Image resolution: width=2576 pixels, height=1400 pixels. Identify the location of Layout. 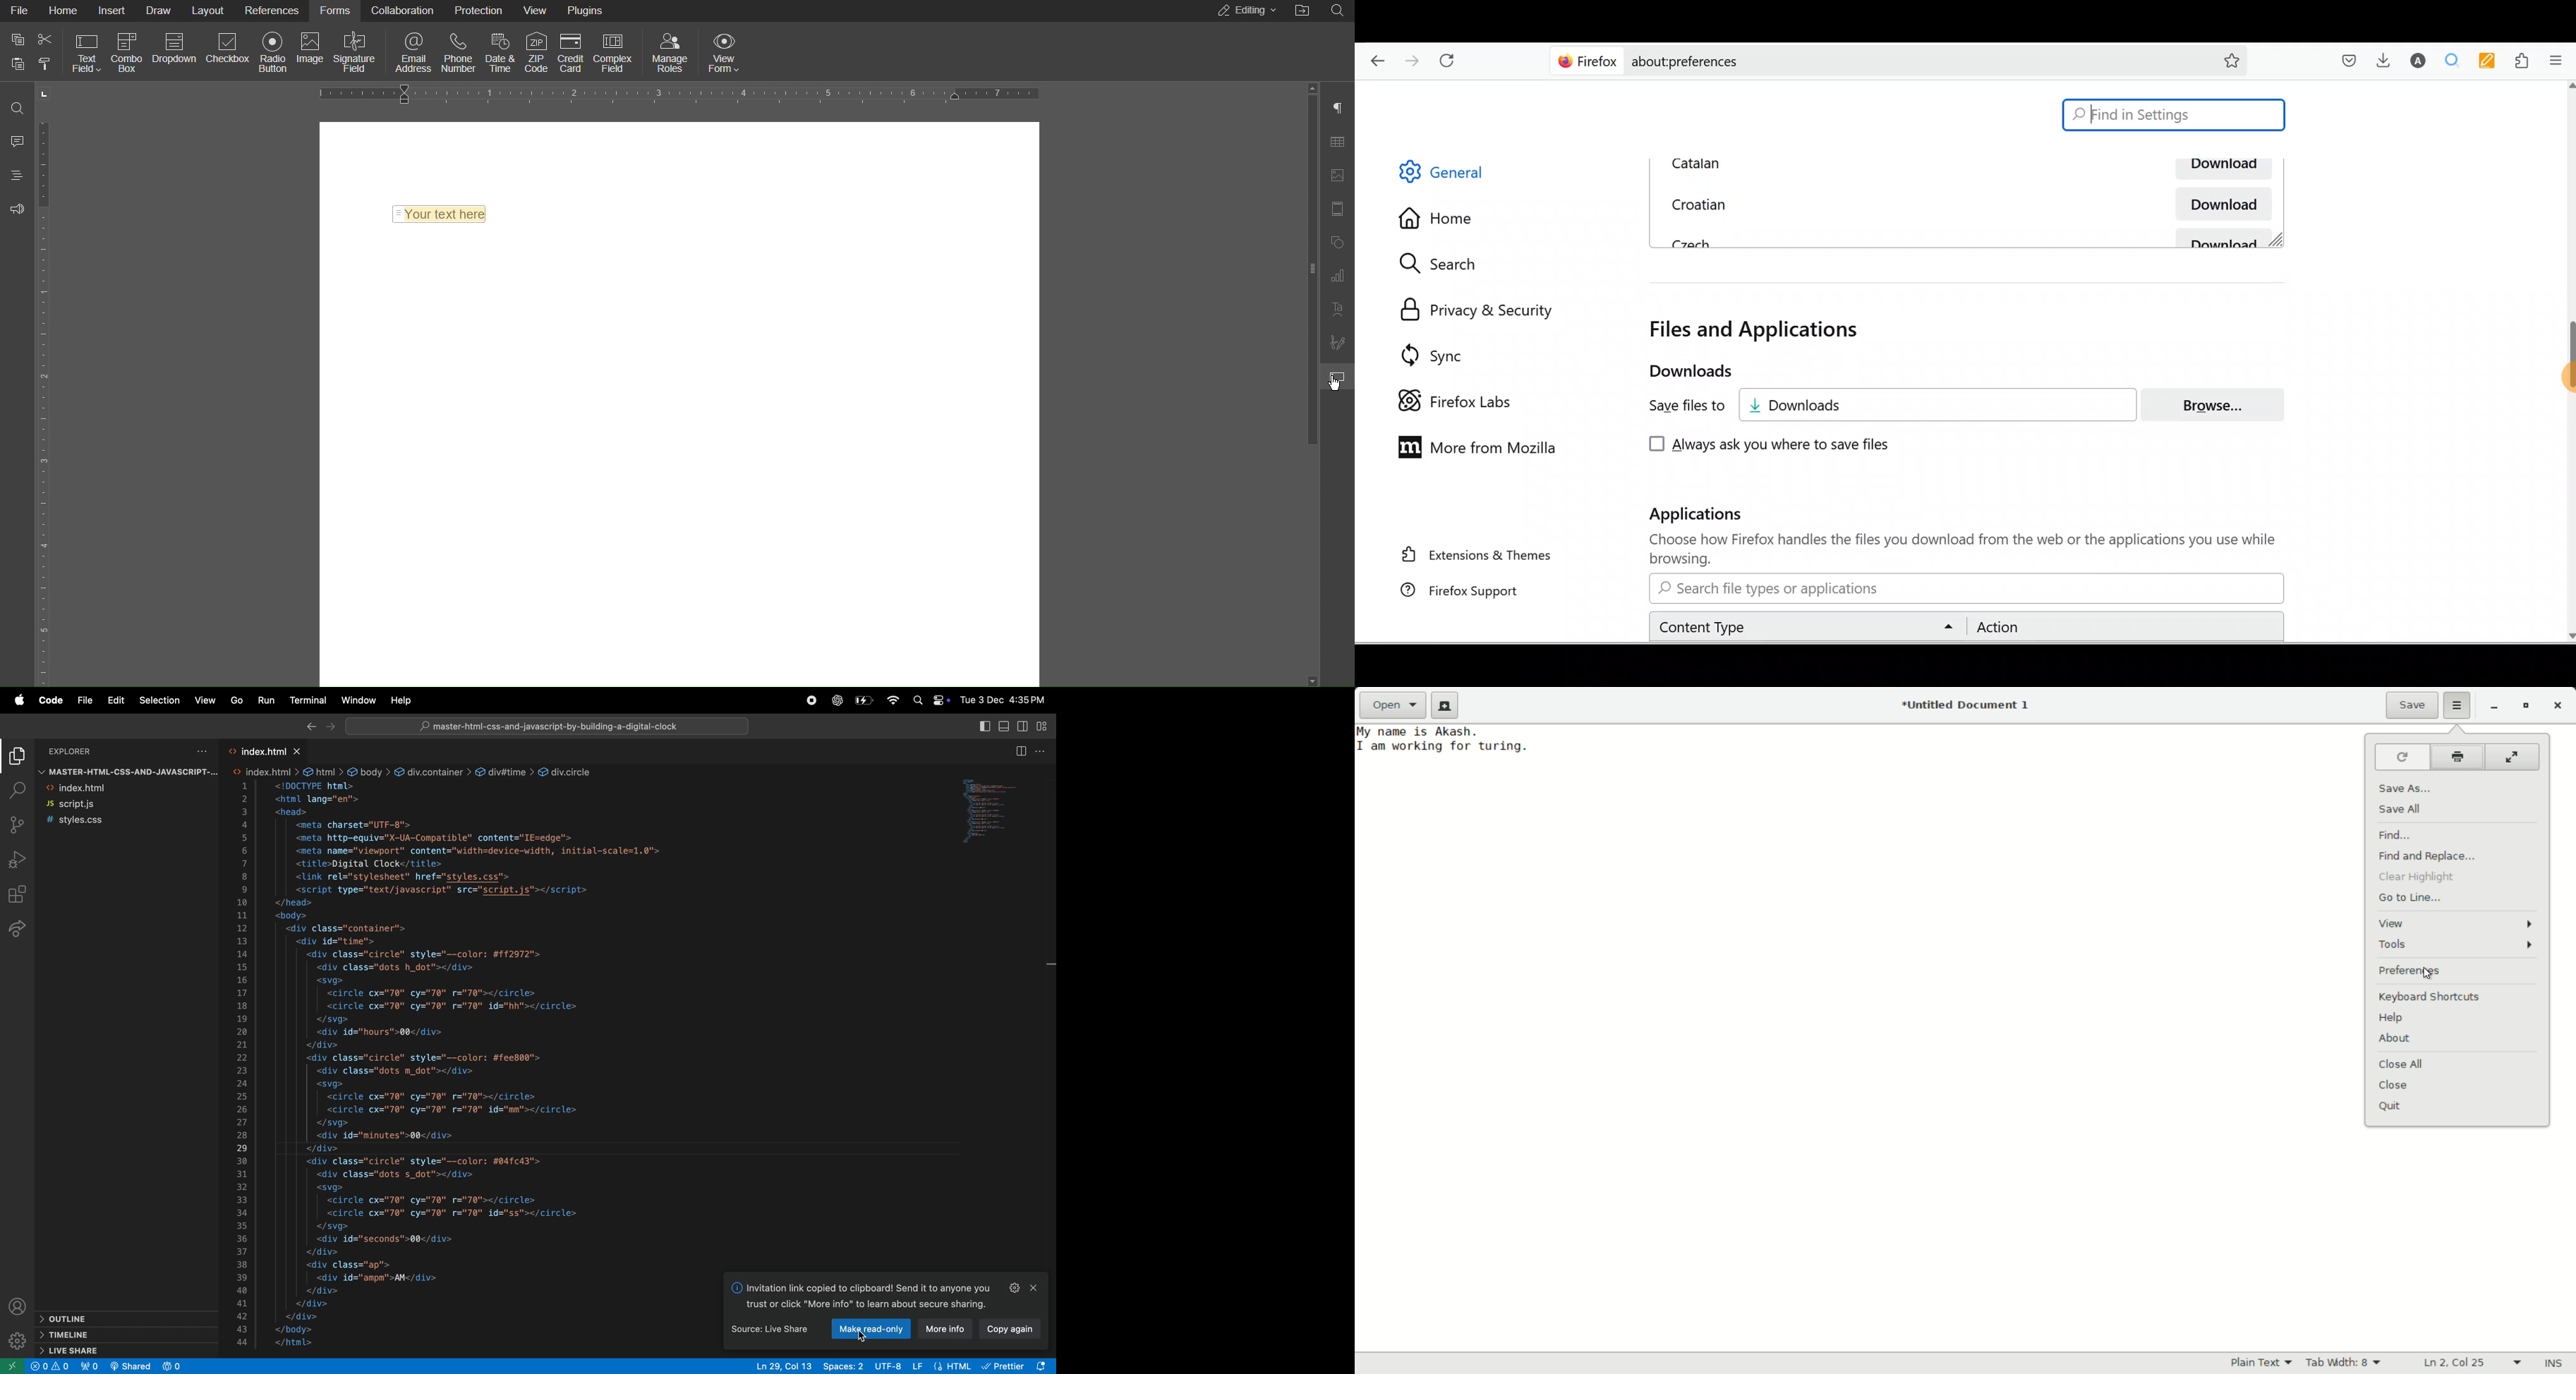
(210, 11).